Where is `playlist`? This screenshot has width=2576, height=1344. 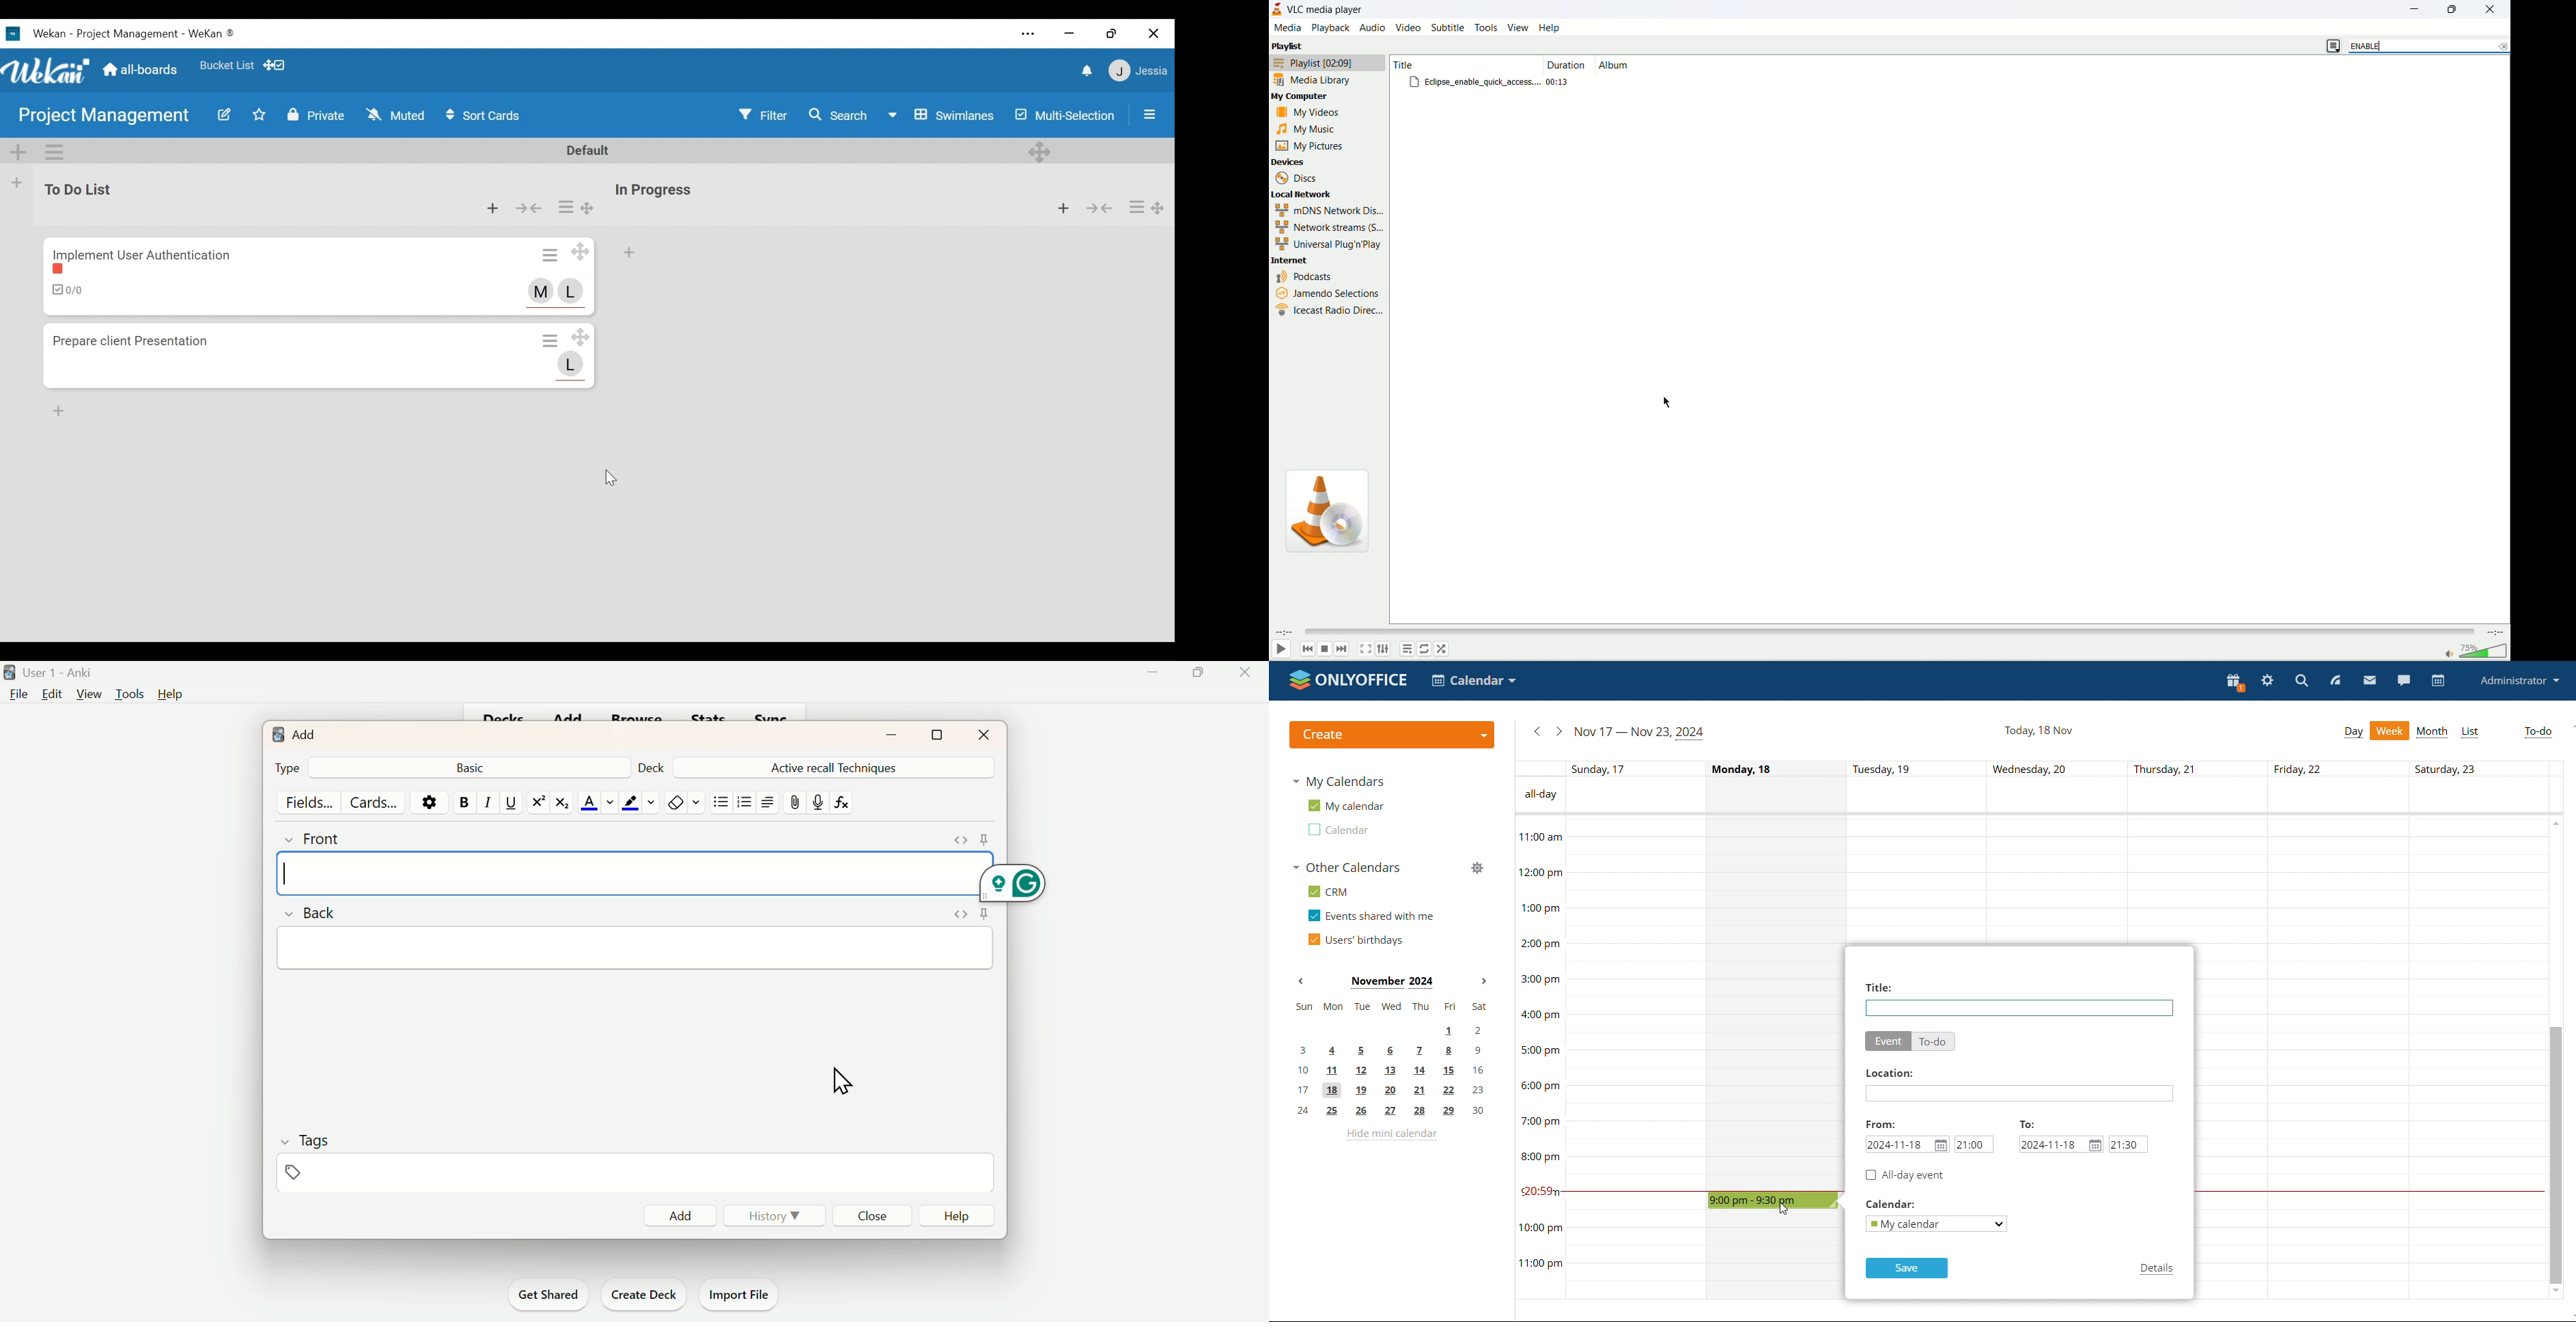 playlist is located at coordinates (1292, 46).